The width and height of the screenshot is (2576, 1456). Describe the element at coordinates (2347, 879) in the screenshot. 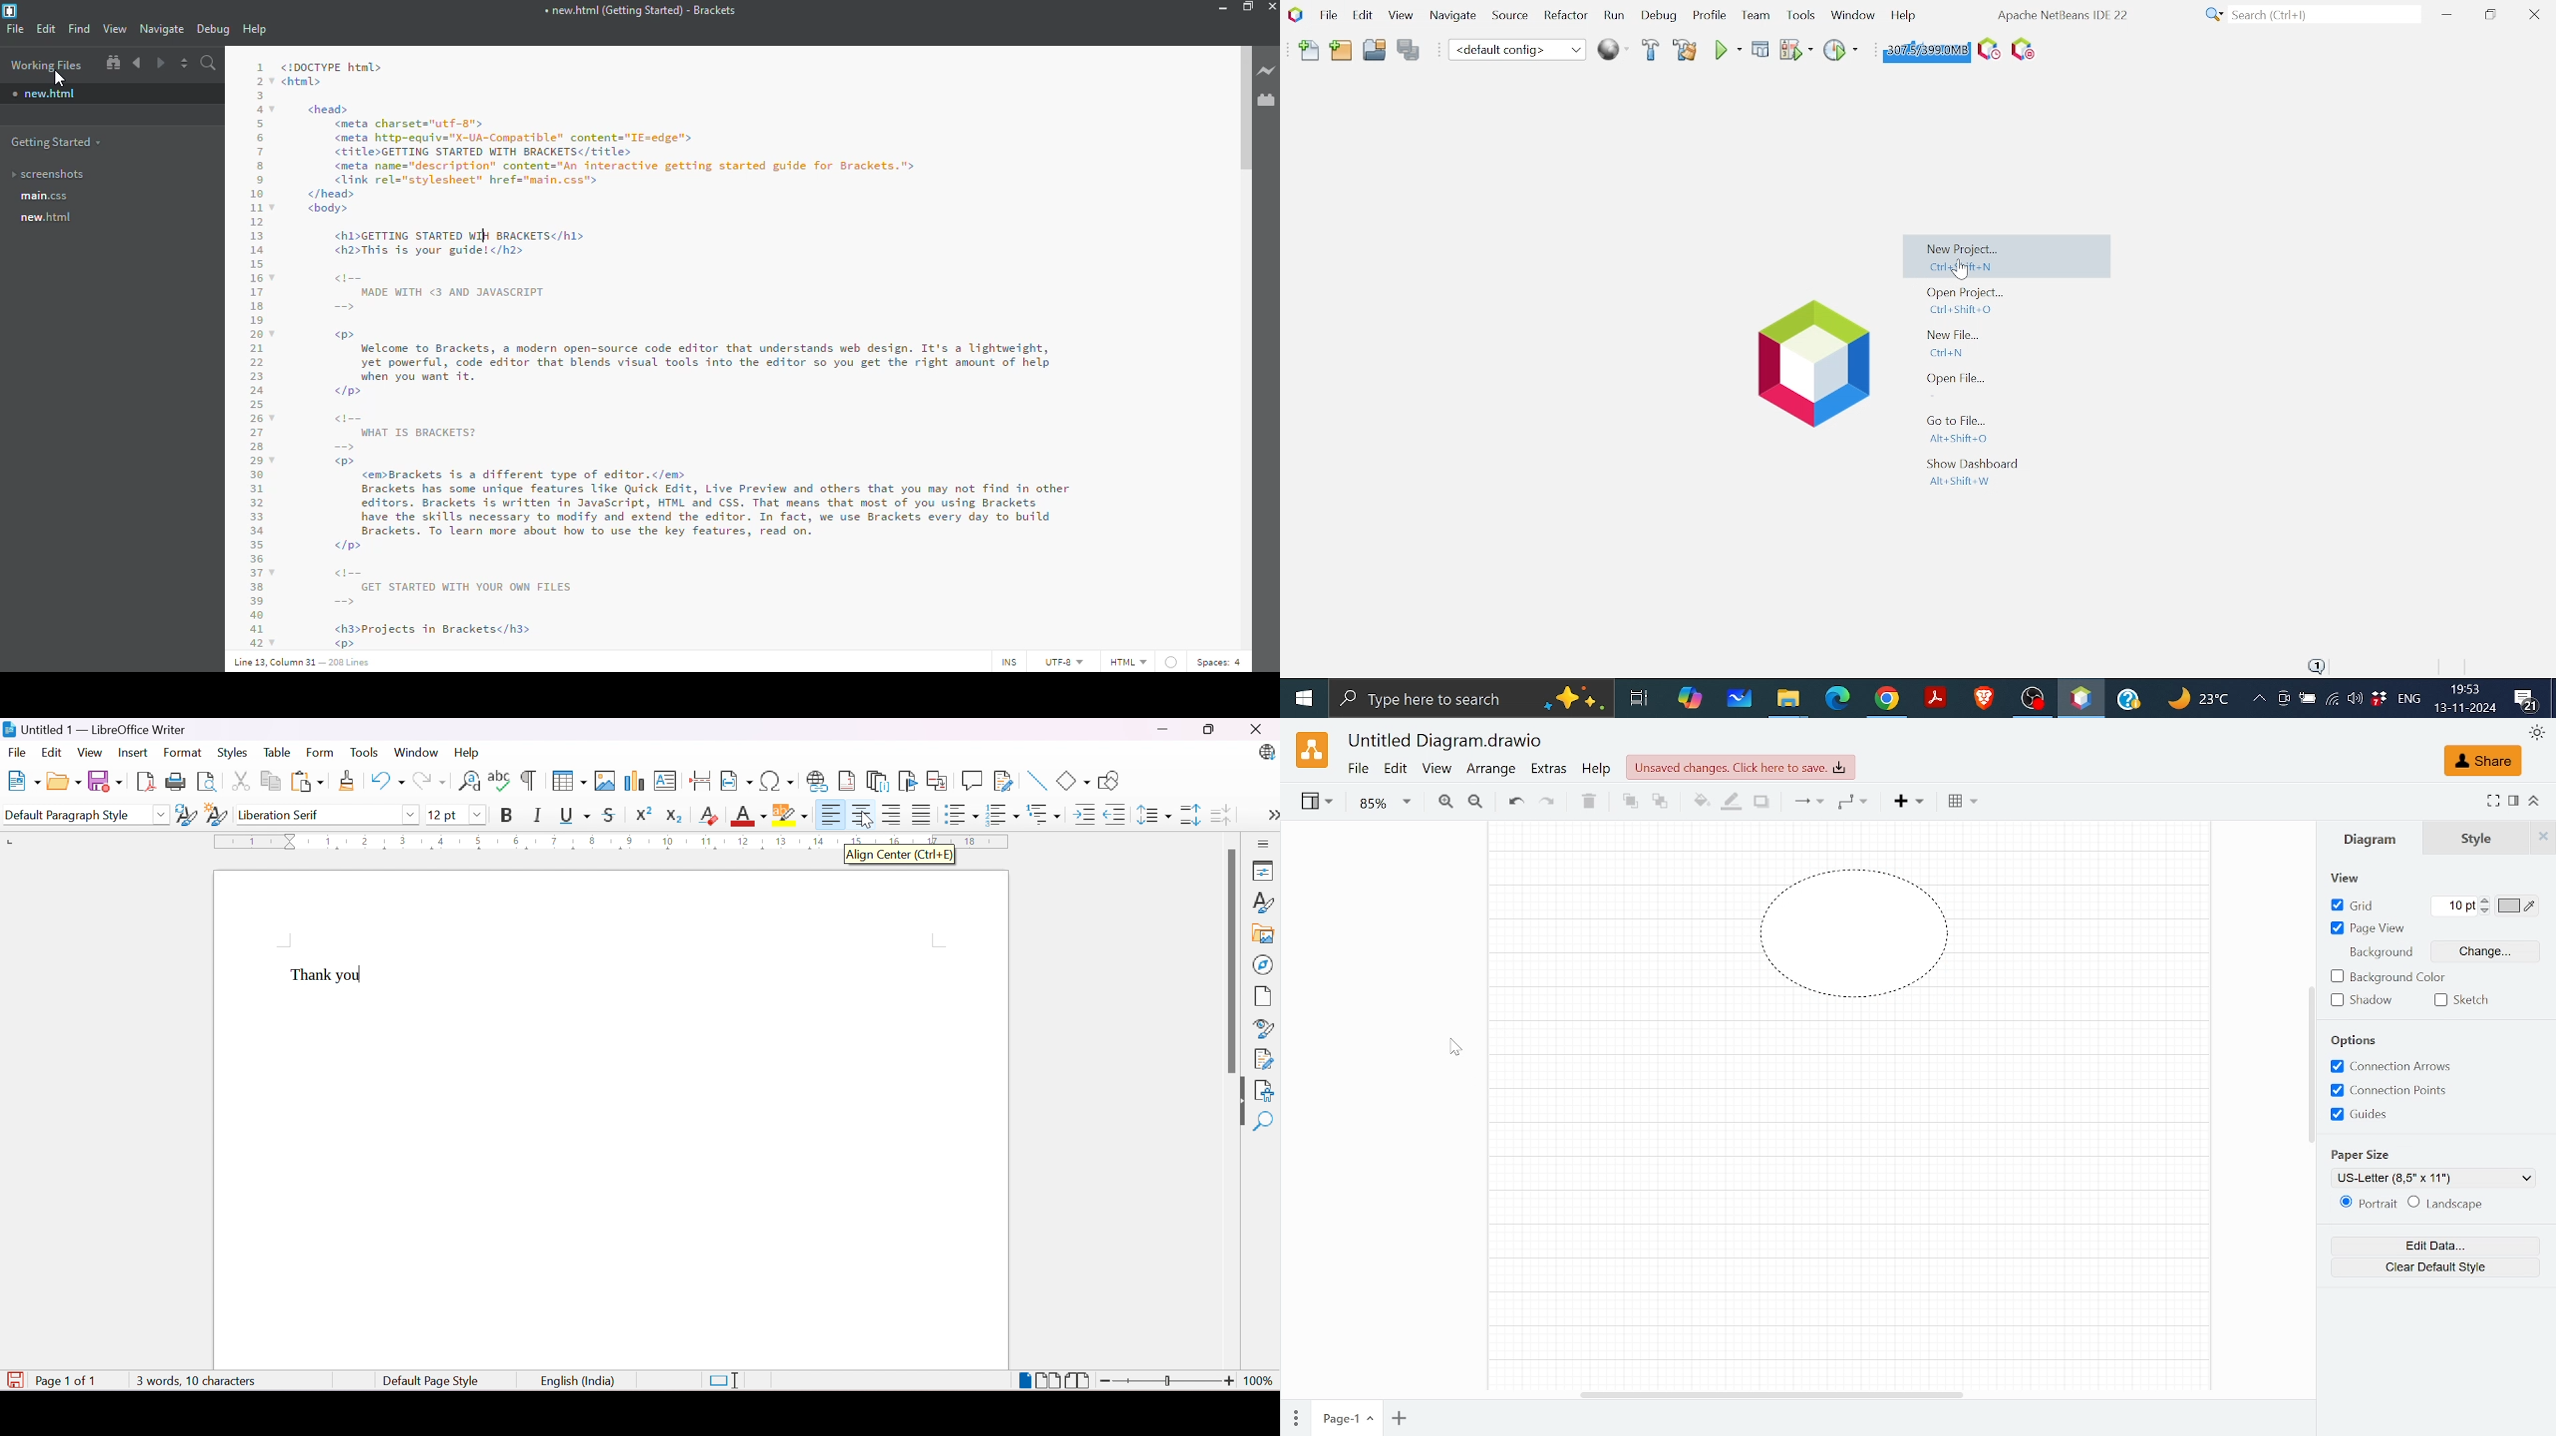

I see `view` at that location.